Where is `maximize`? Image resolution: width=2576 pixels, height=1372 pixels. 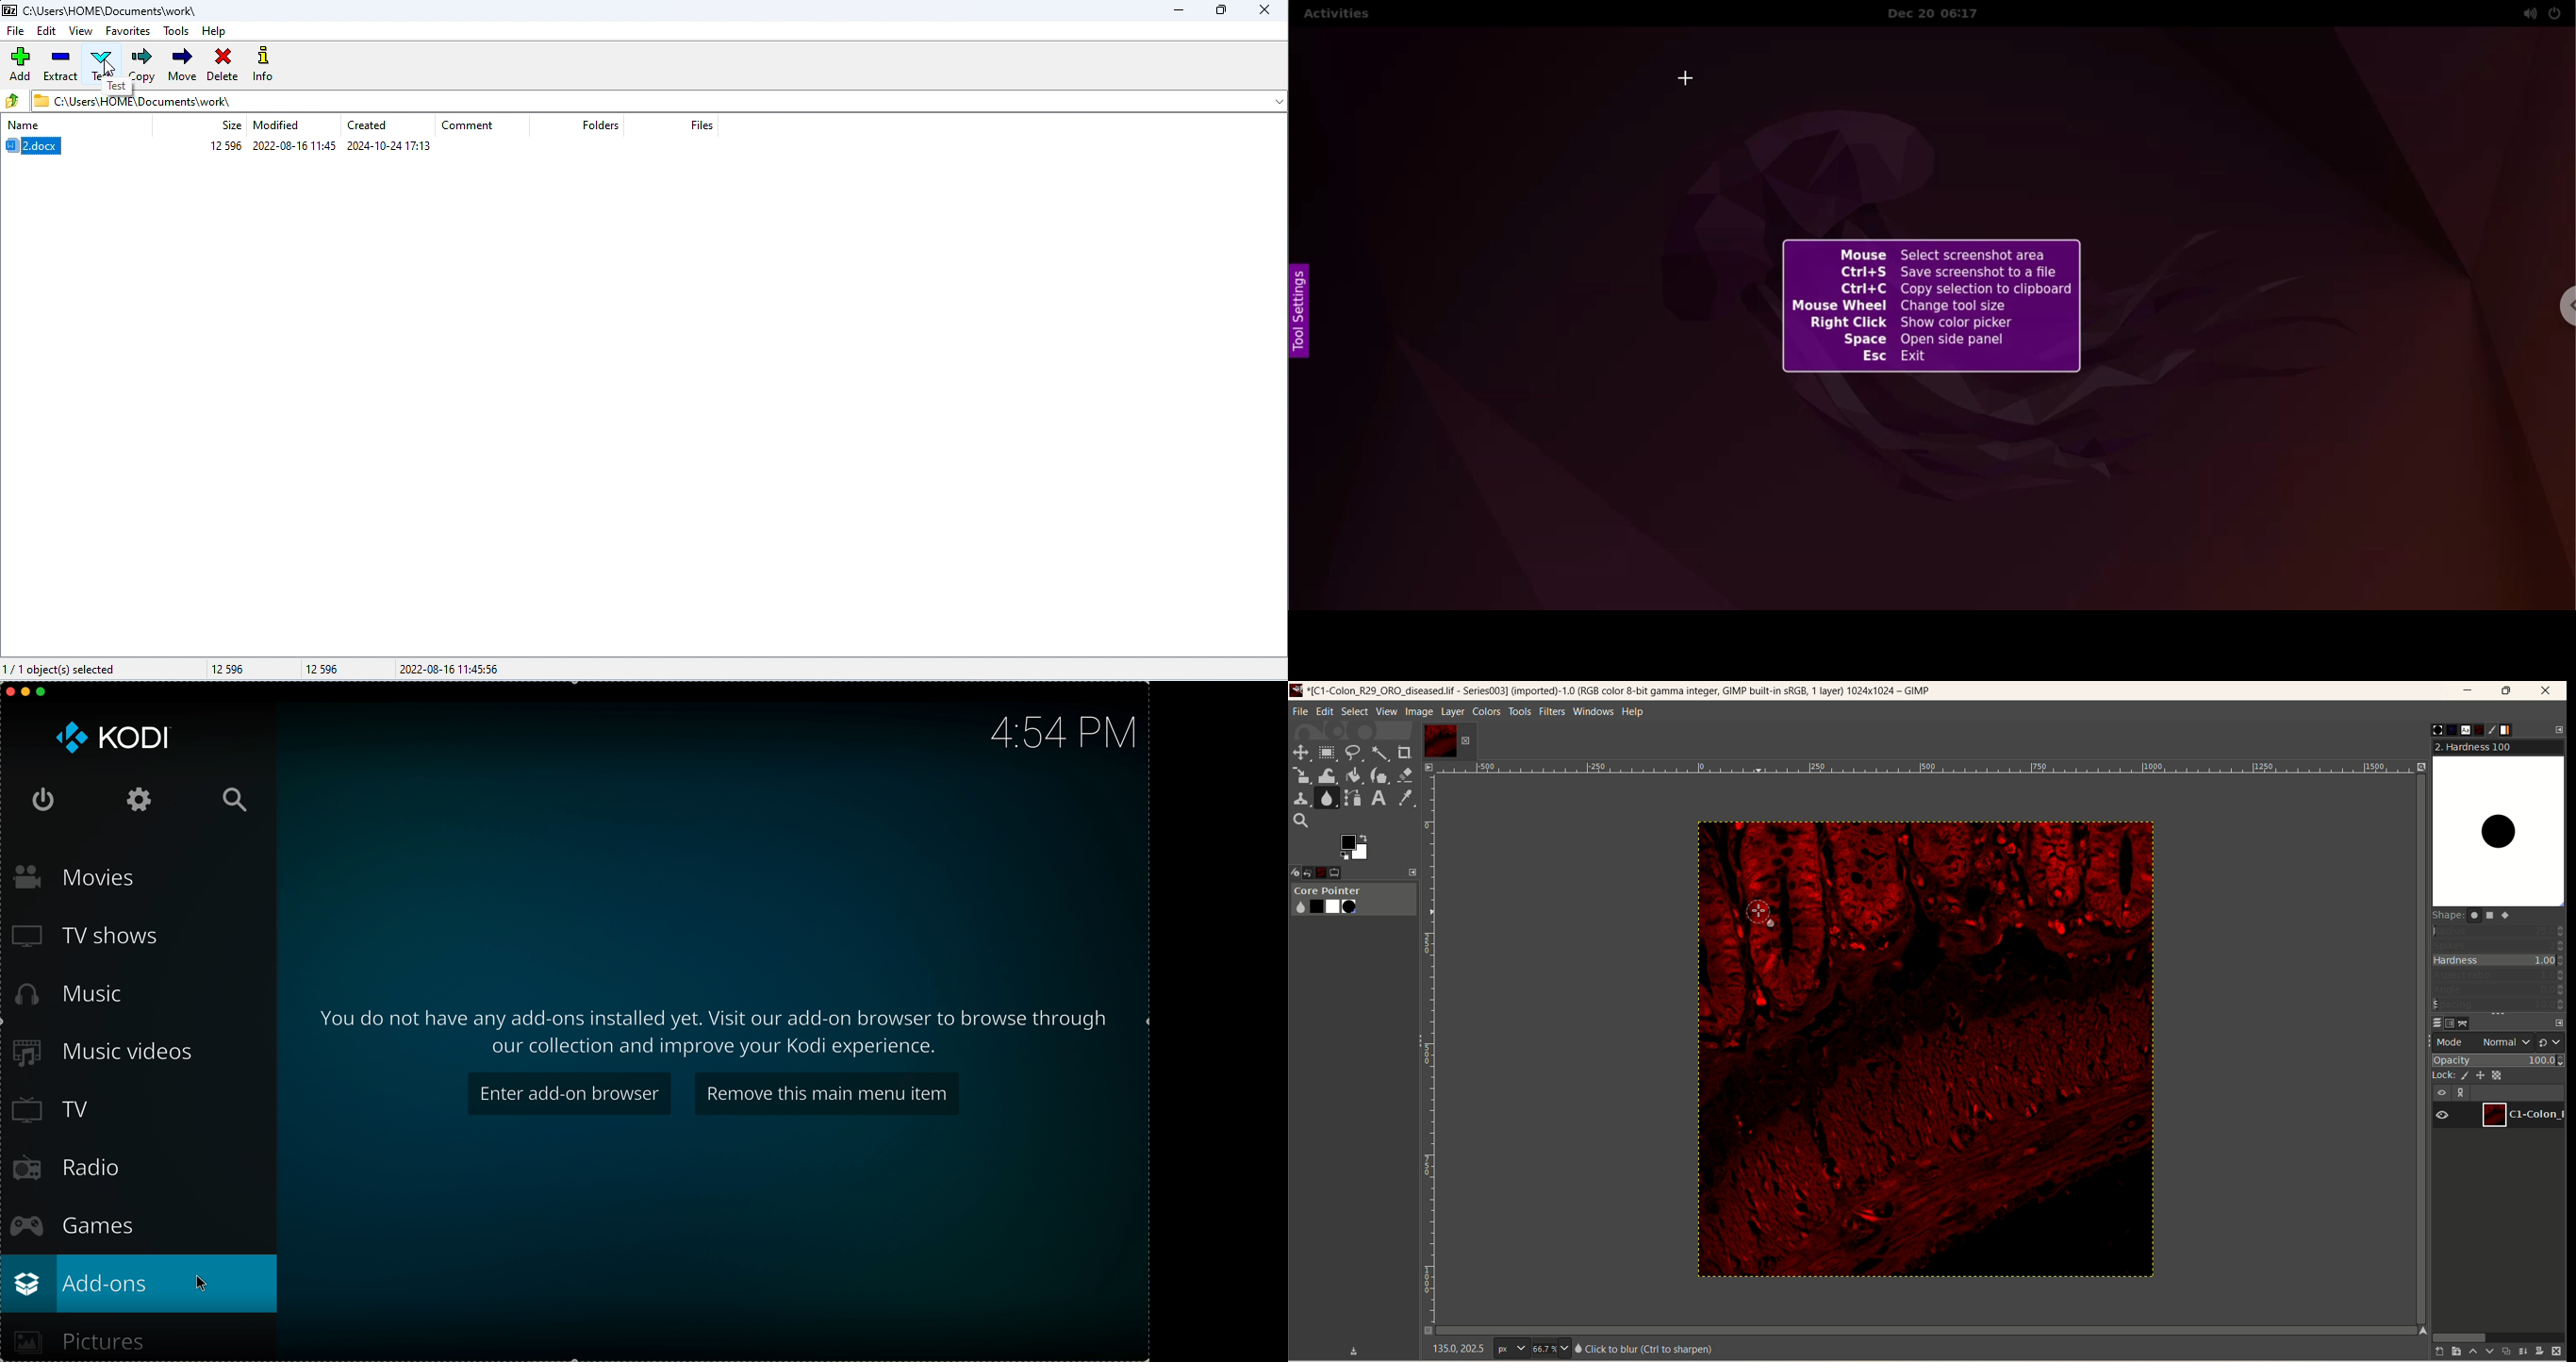
maximize is located at coordinates (42, 692).